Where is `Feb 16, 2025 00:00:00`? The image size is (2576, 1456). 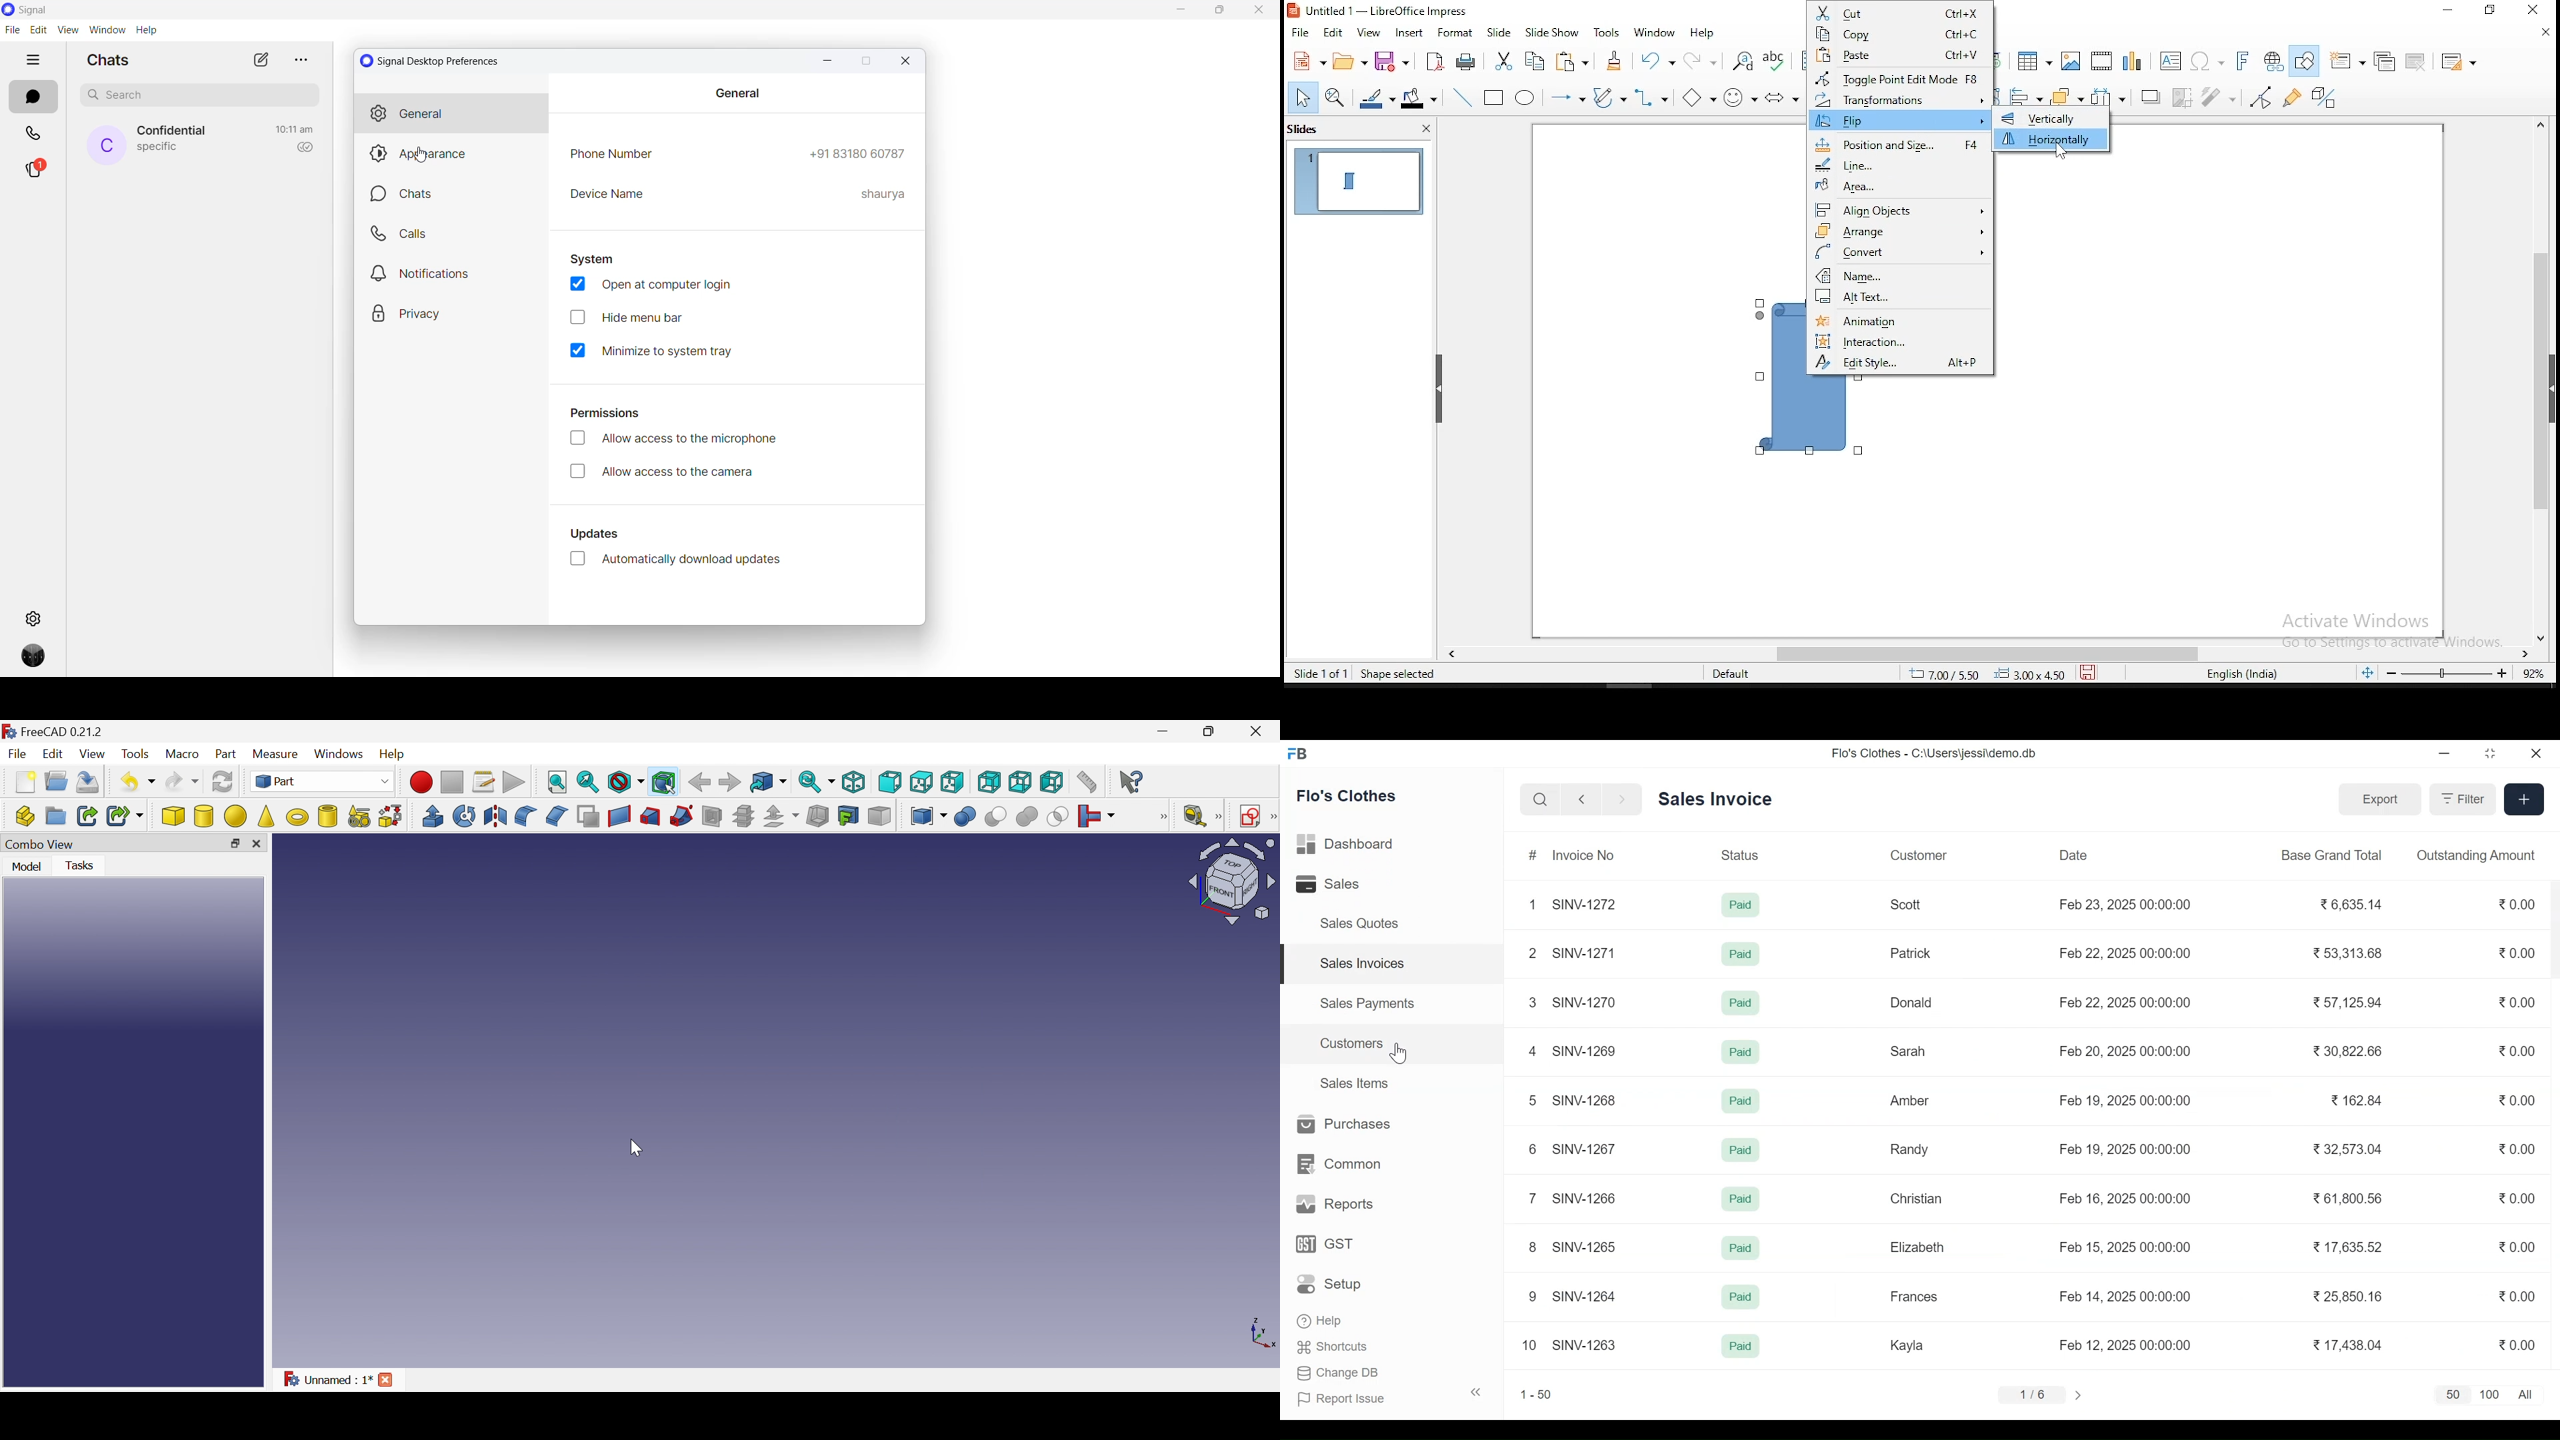 Feb 16, 2025 00:00:00 is located at coordinates (2125, 1199).